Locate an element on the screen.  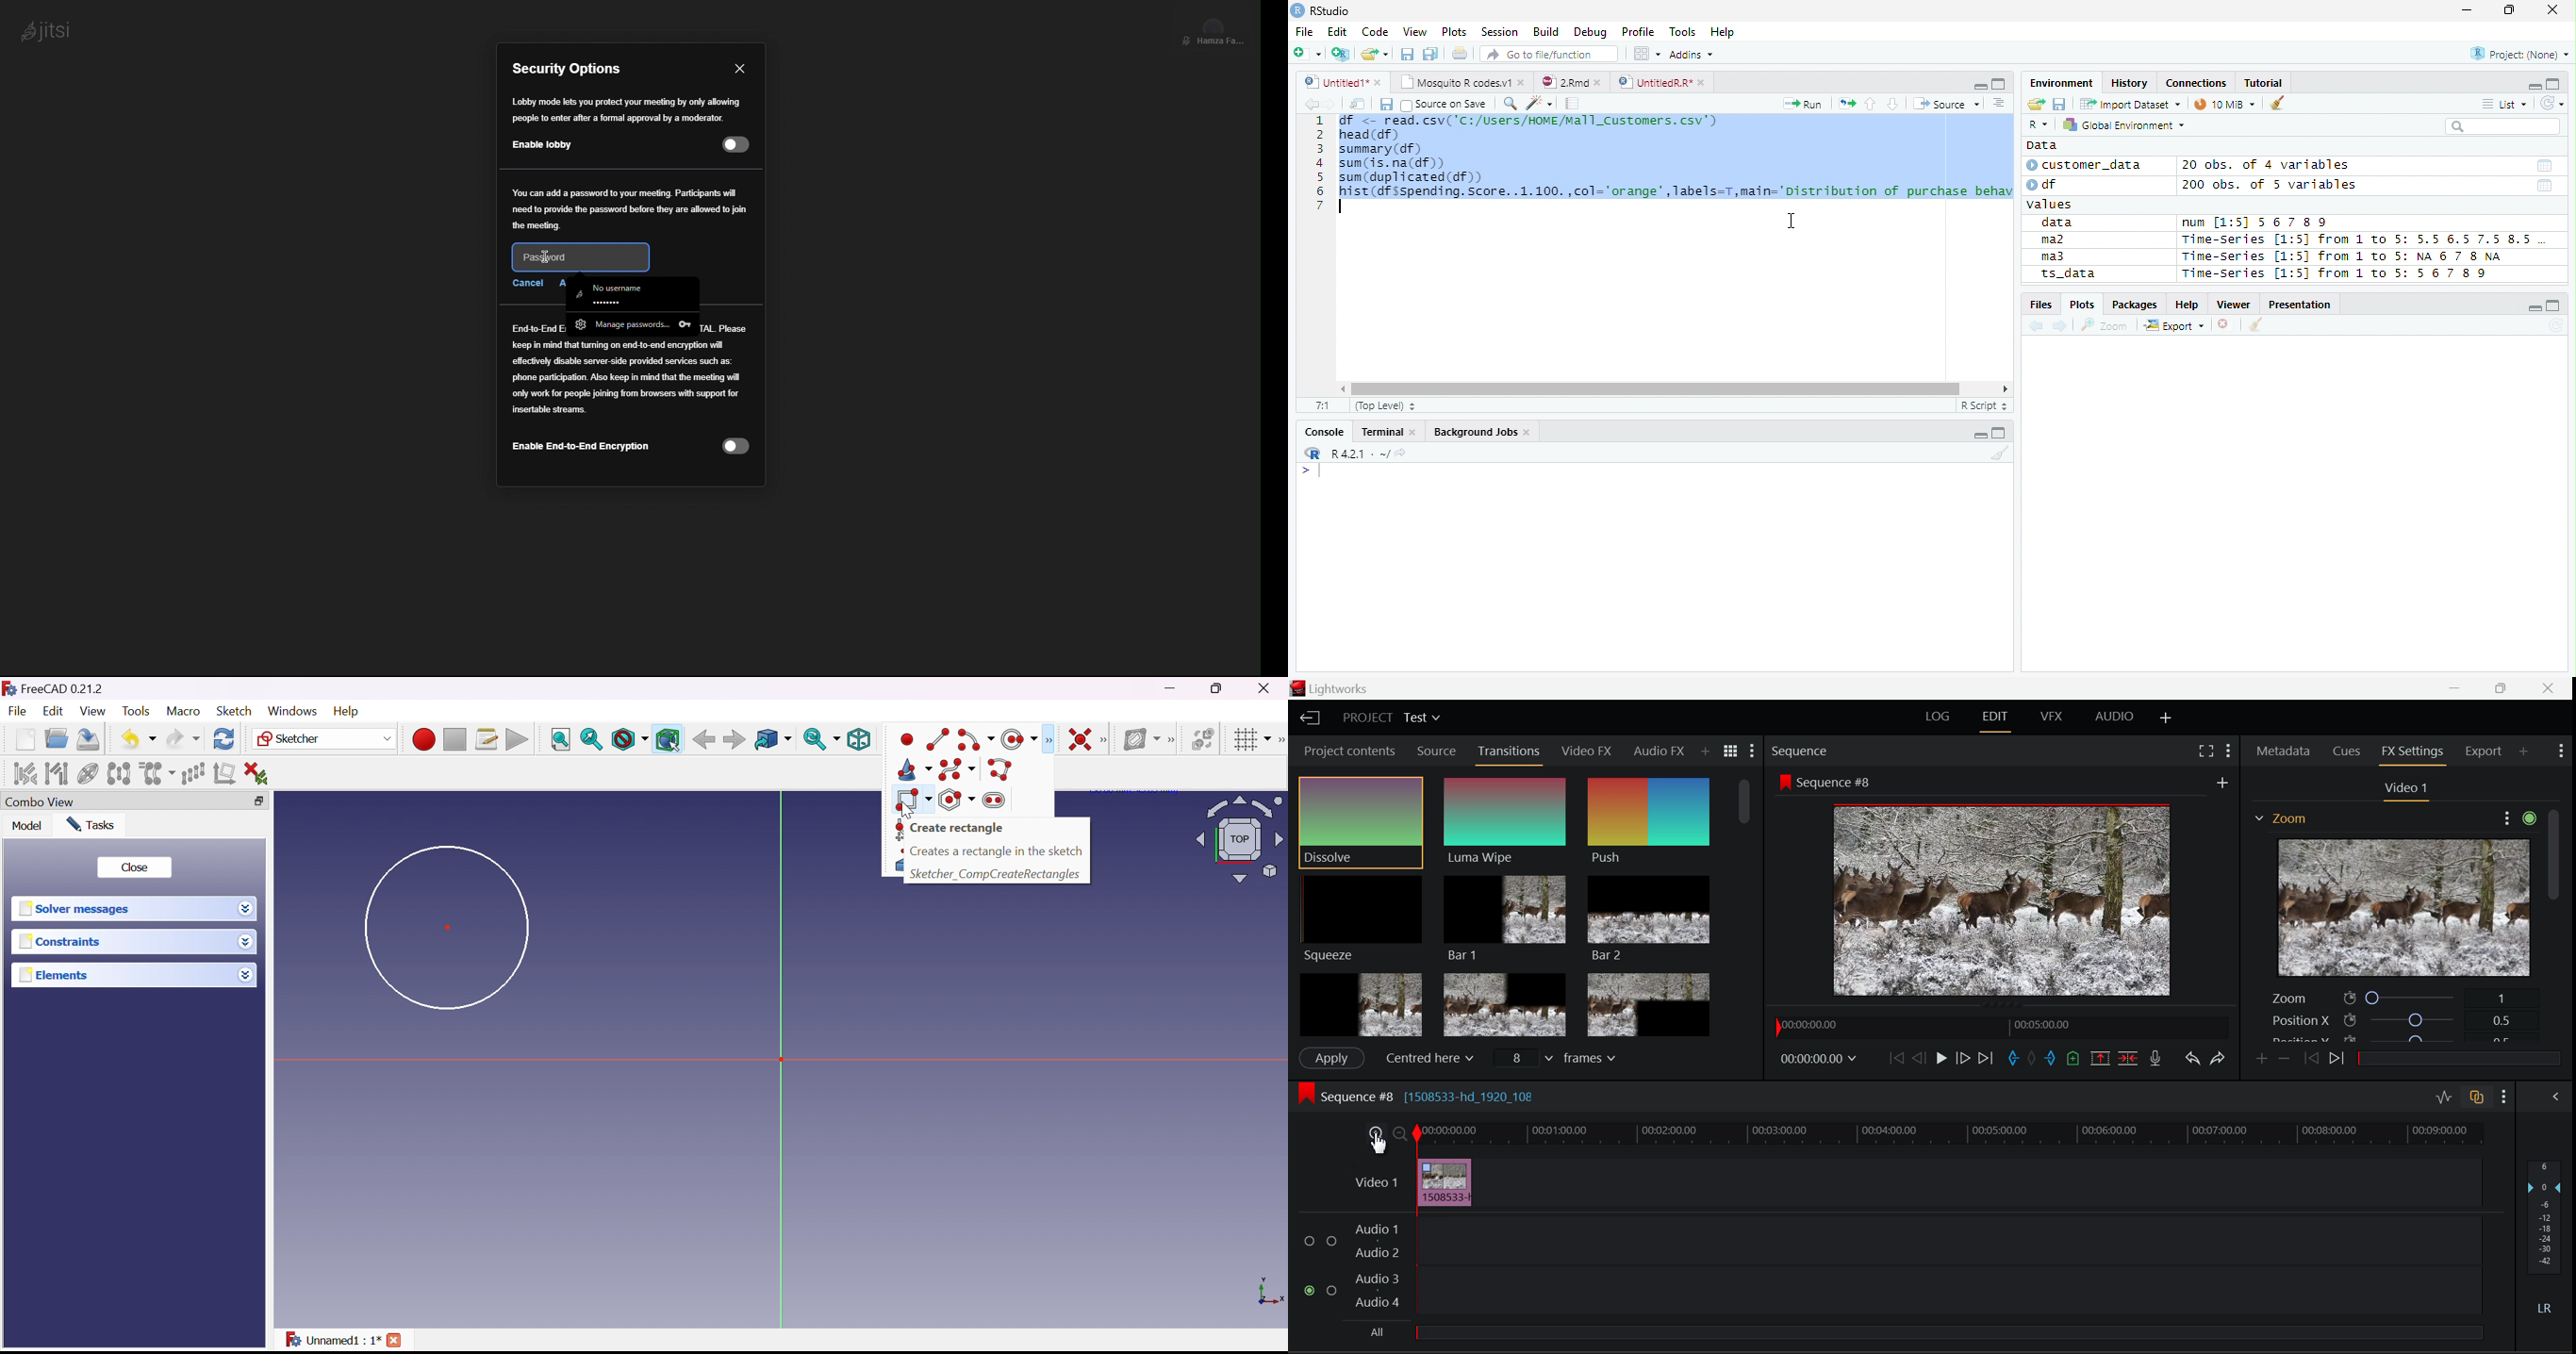
create circle/ellipse is located at coordinates (1020, 741).